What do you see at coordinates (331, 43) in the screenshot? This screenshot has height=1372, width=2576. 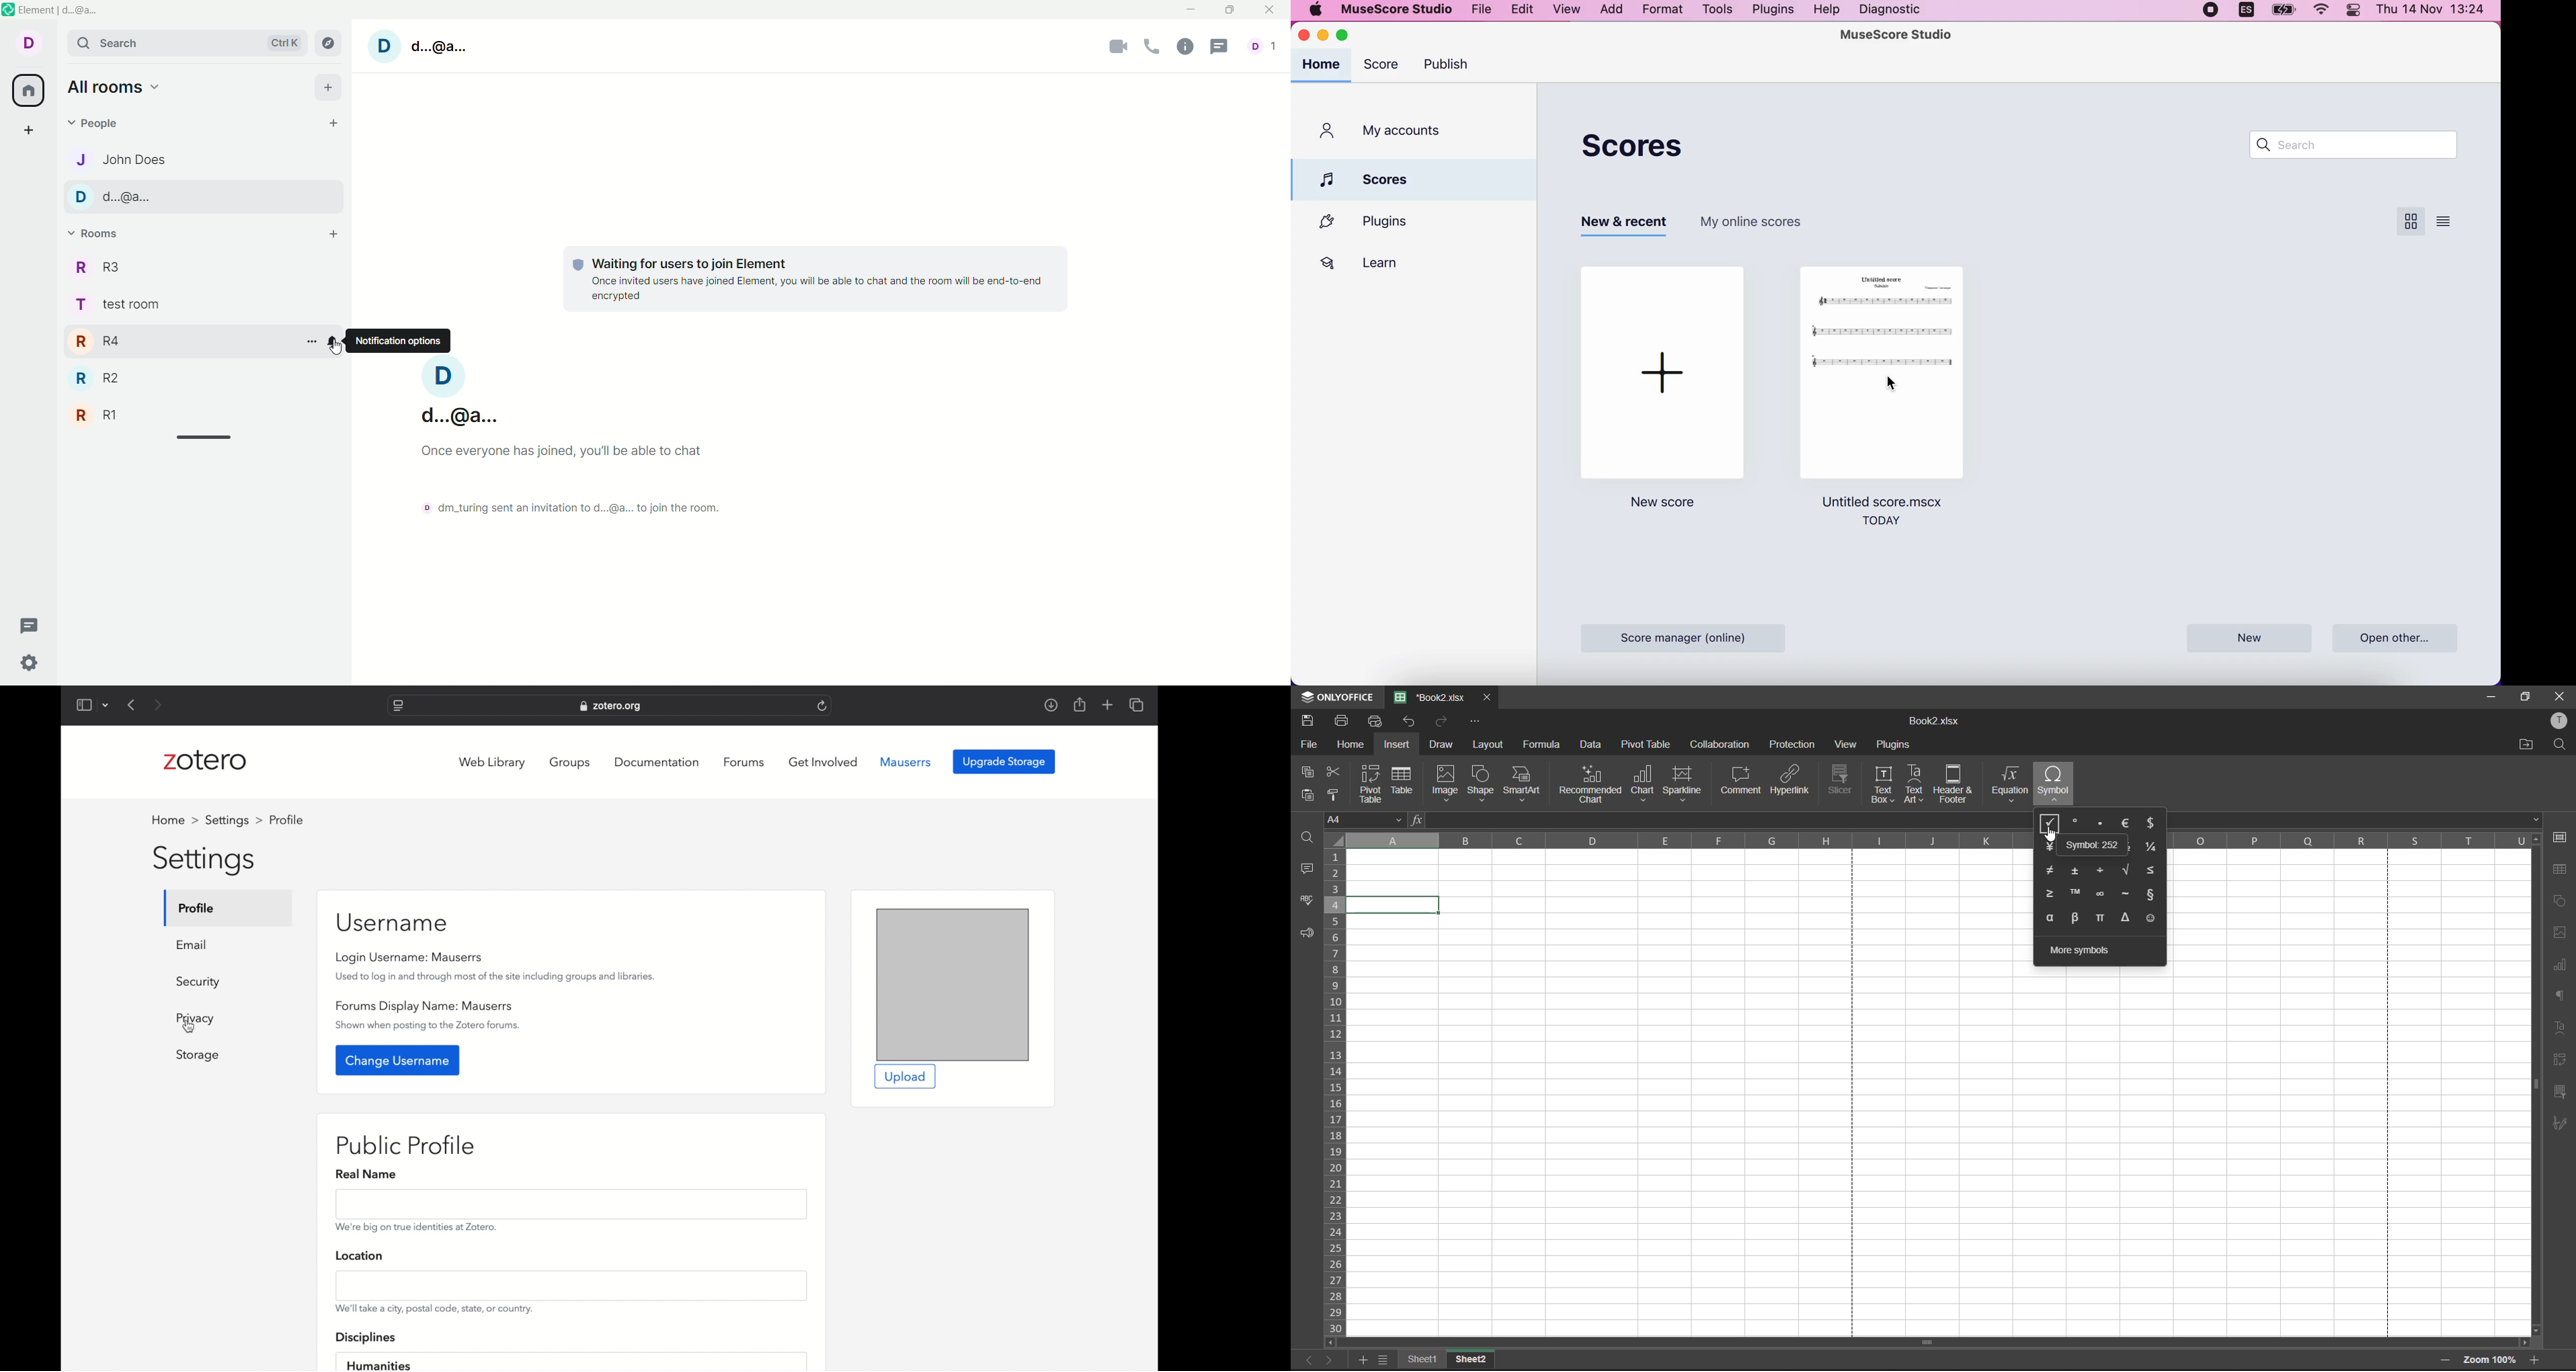 I see `explore room` at bounding box center [331, 43].